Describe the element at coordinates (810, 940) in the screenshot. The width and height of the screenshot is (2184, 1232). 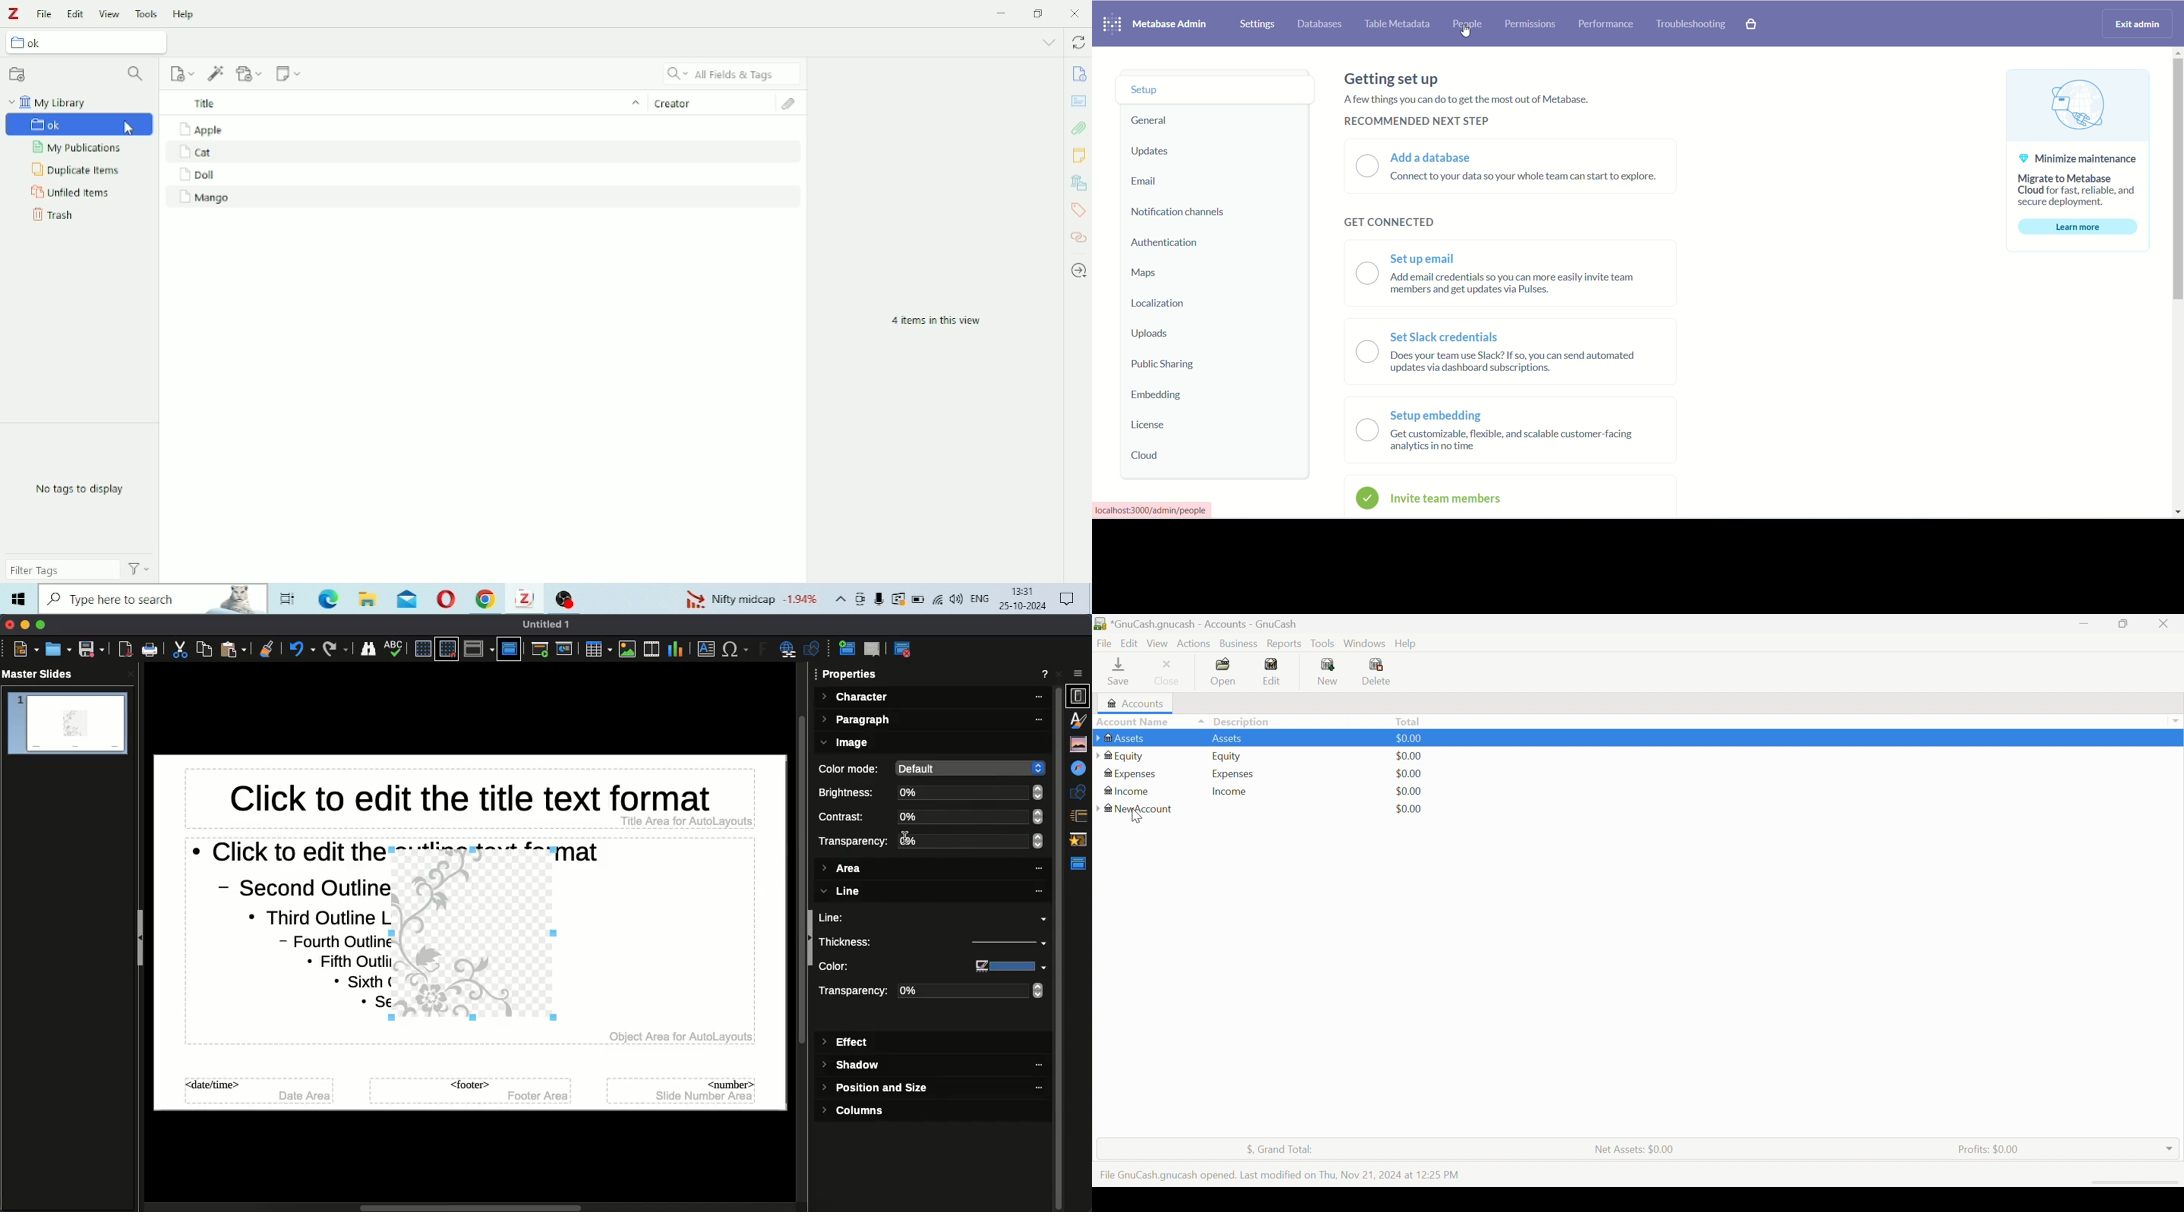
I see `collapse` at that location.